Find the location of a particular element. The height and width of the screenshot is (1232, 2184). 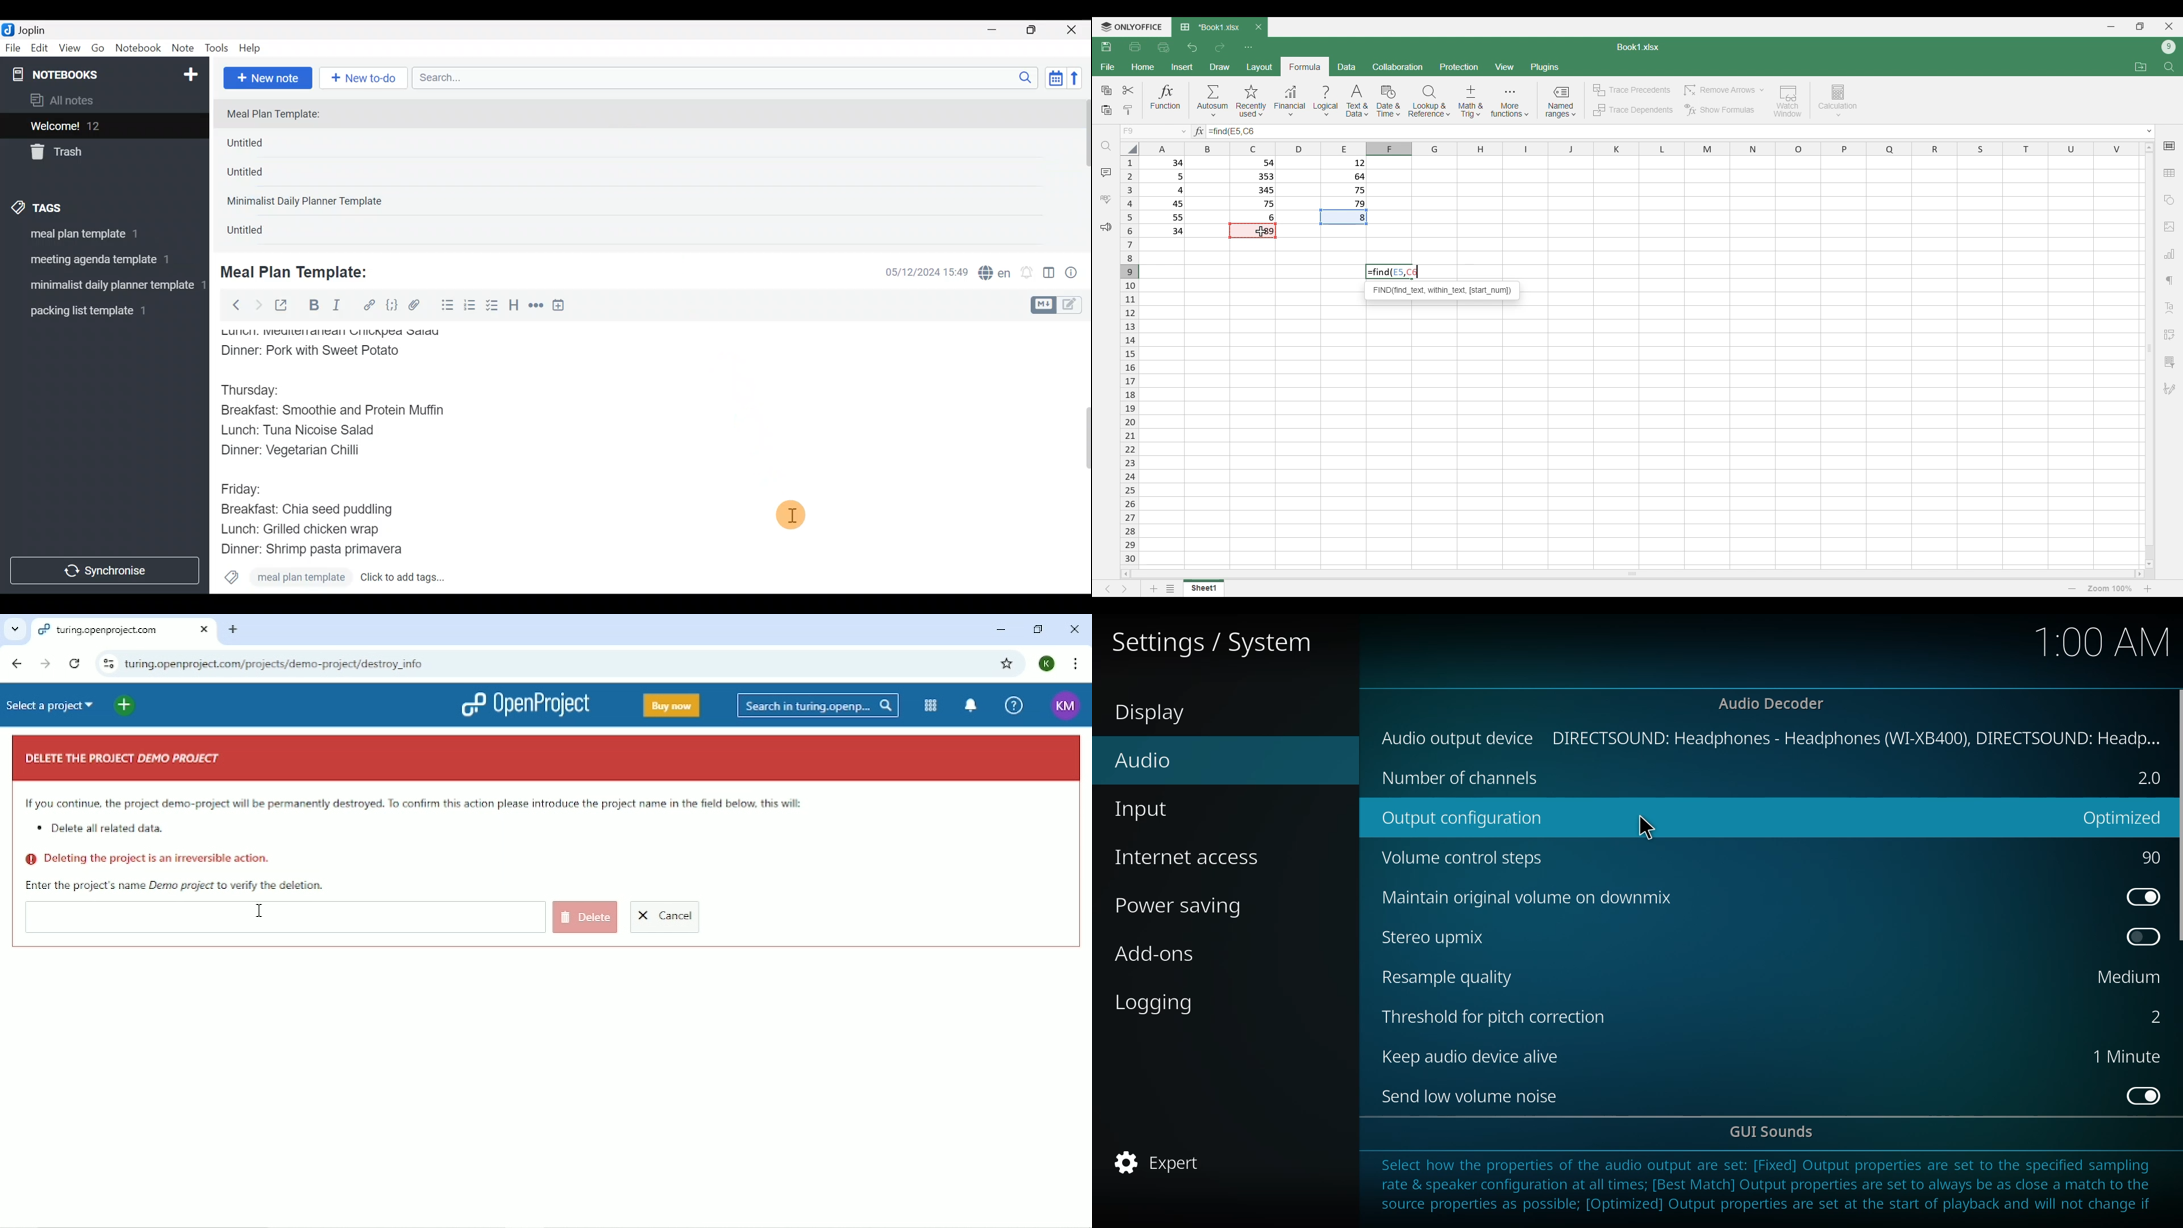

Data menu is located at coordinates (1347, 67).